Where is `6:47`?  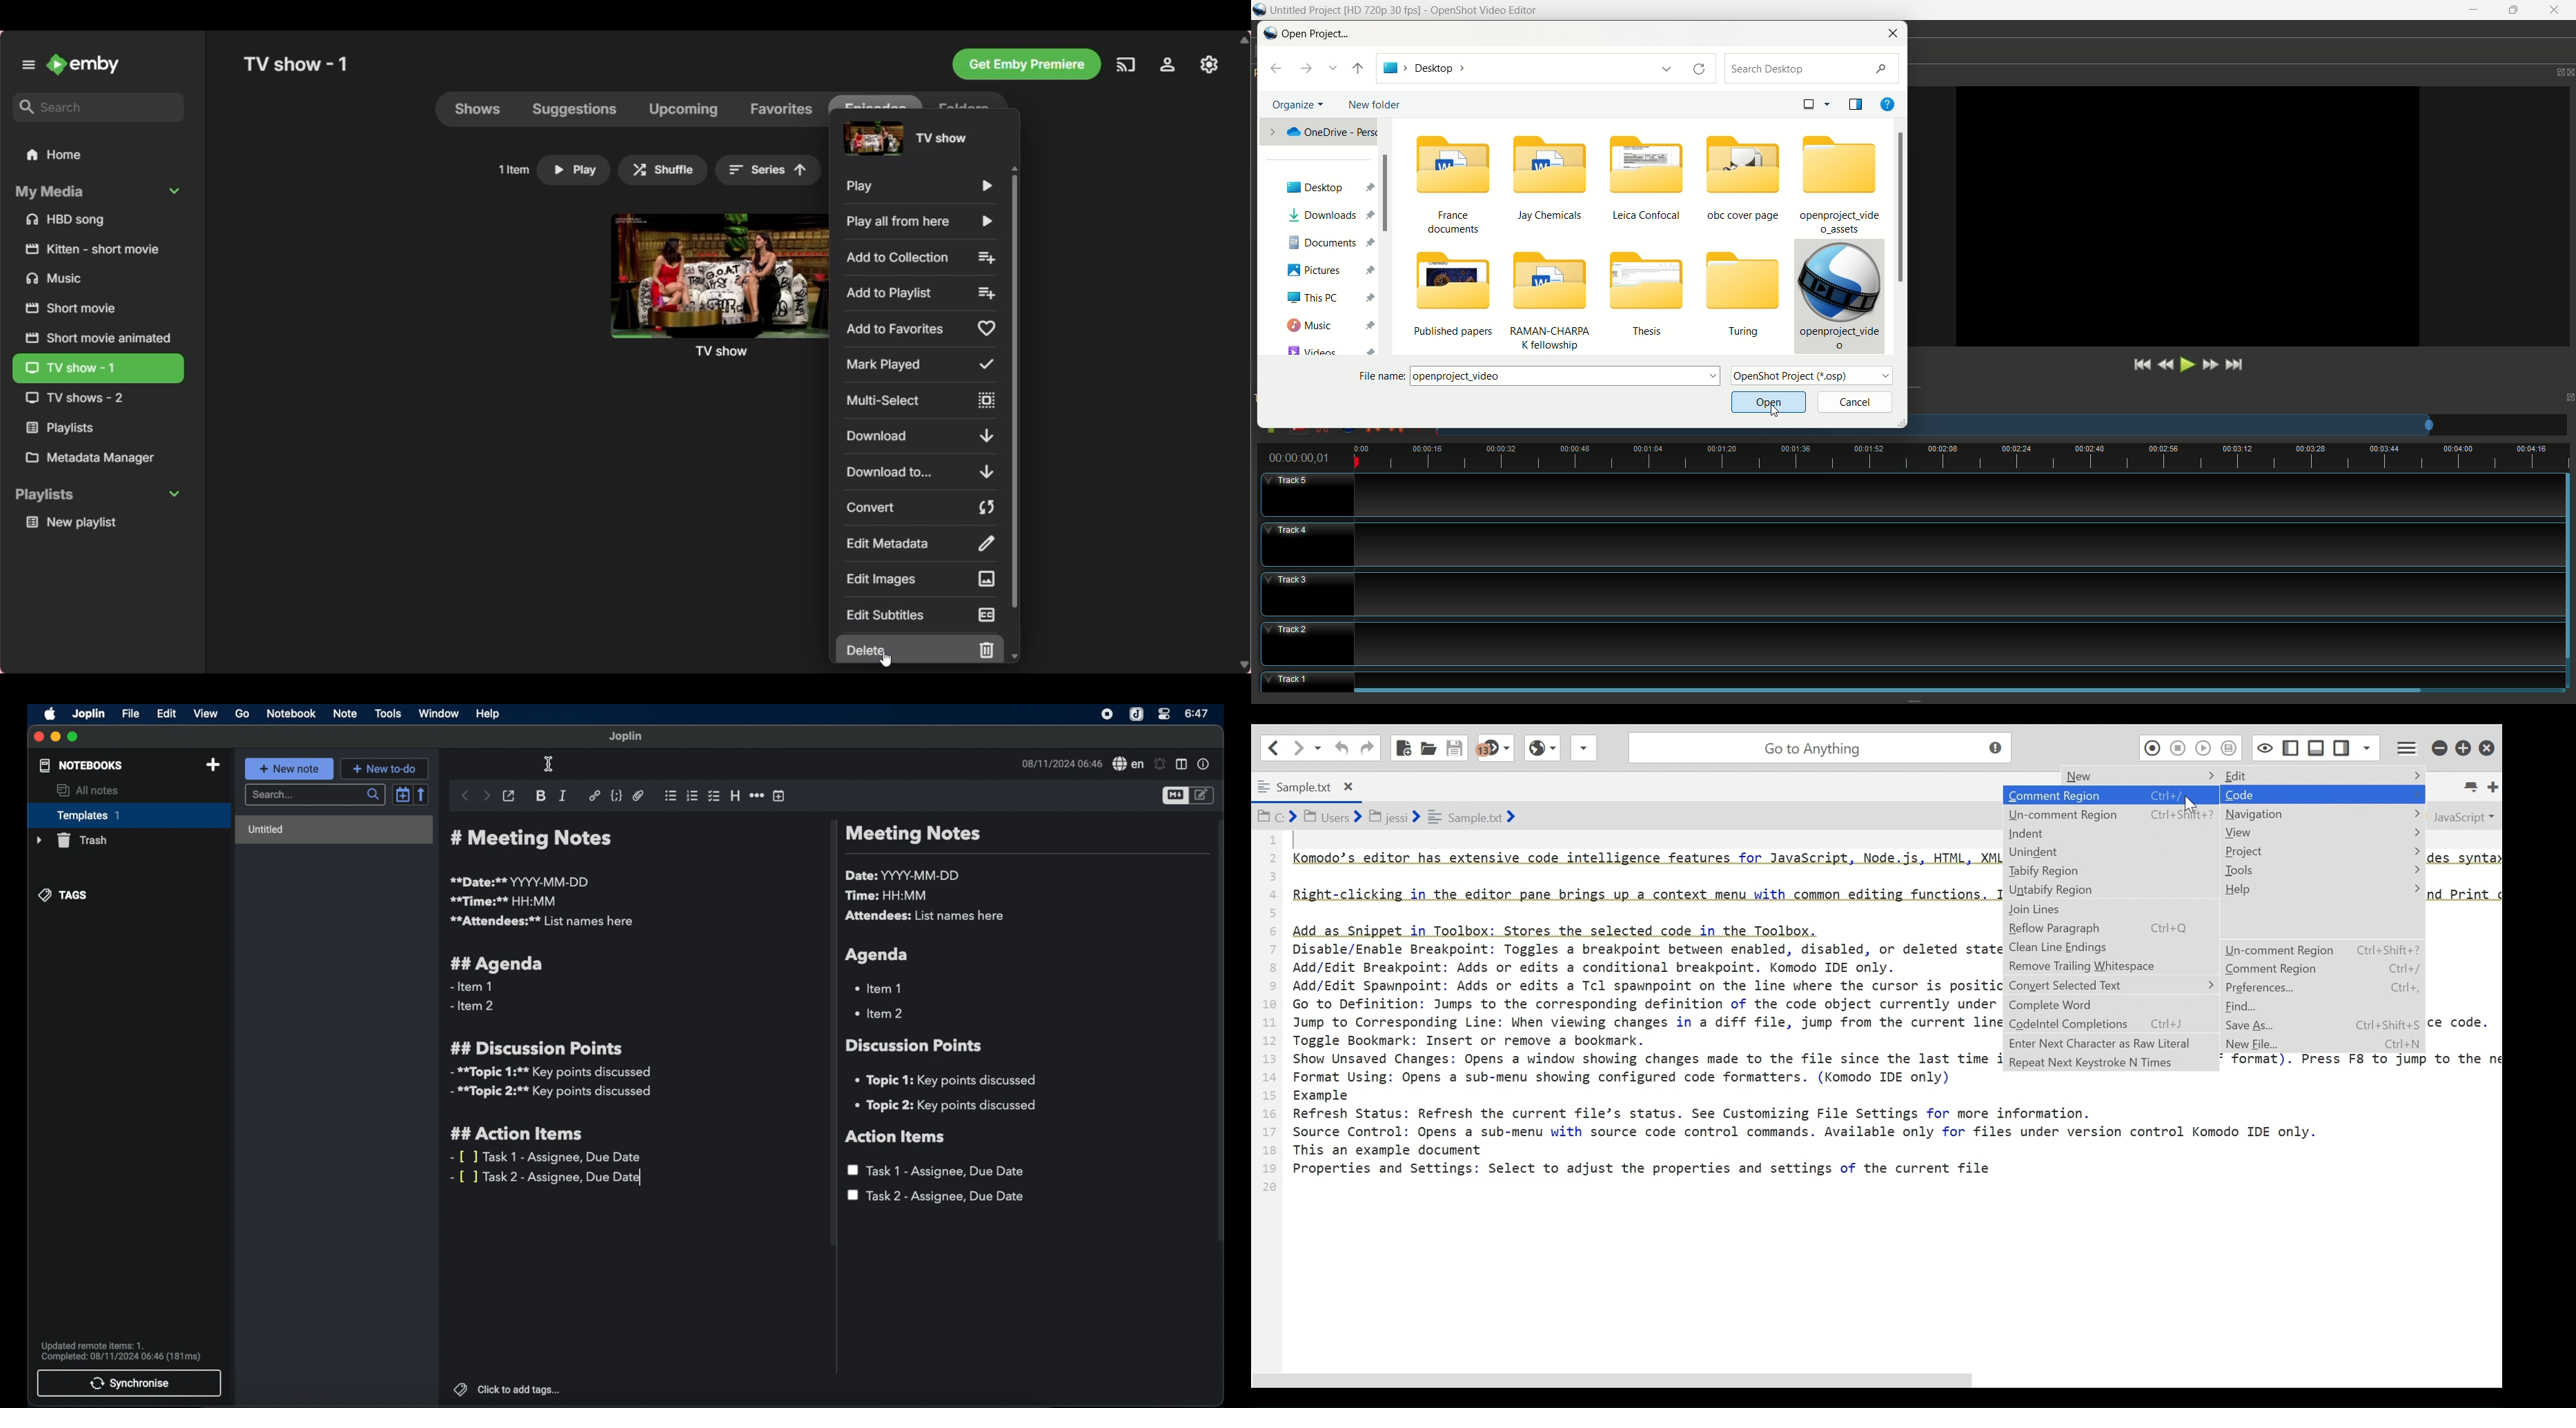
6:47 is located at coordinates (1197, 714).